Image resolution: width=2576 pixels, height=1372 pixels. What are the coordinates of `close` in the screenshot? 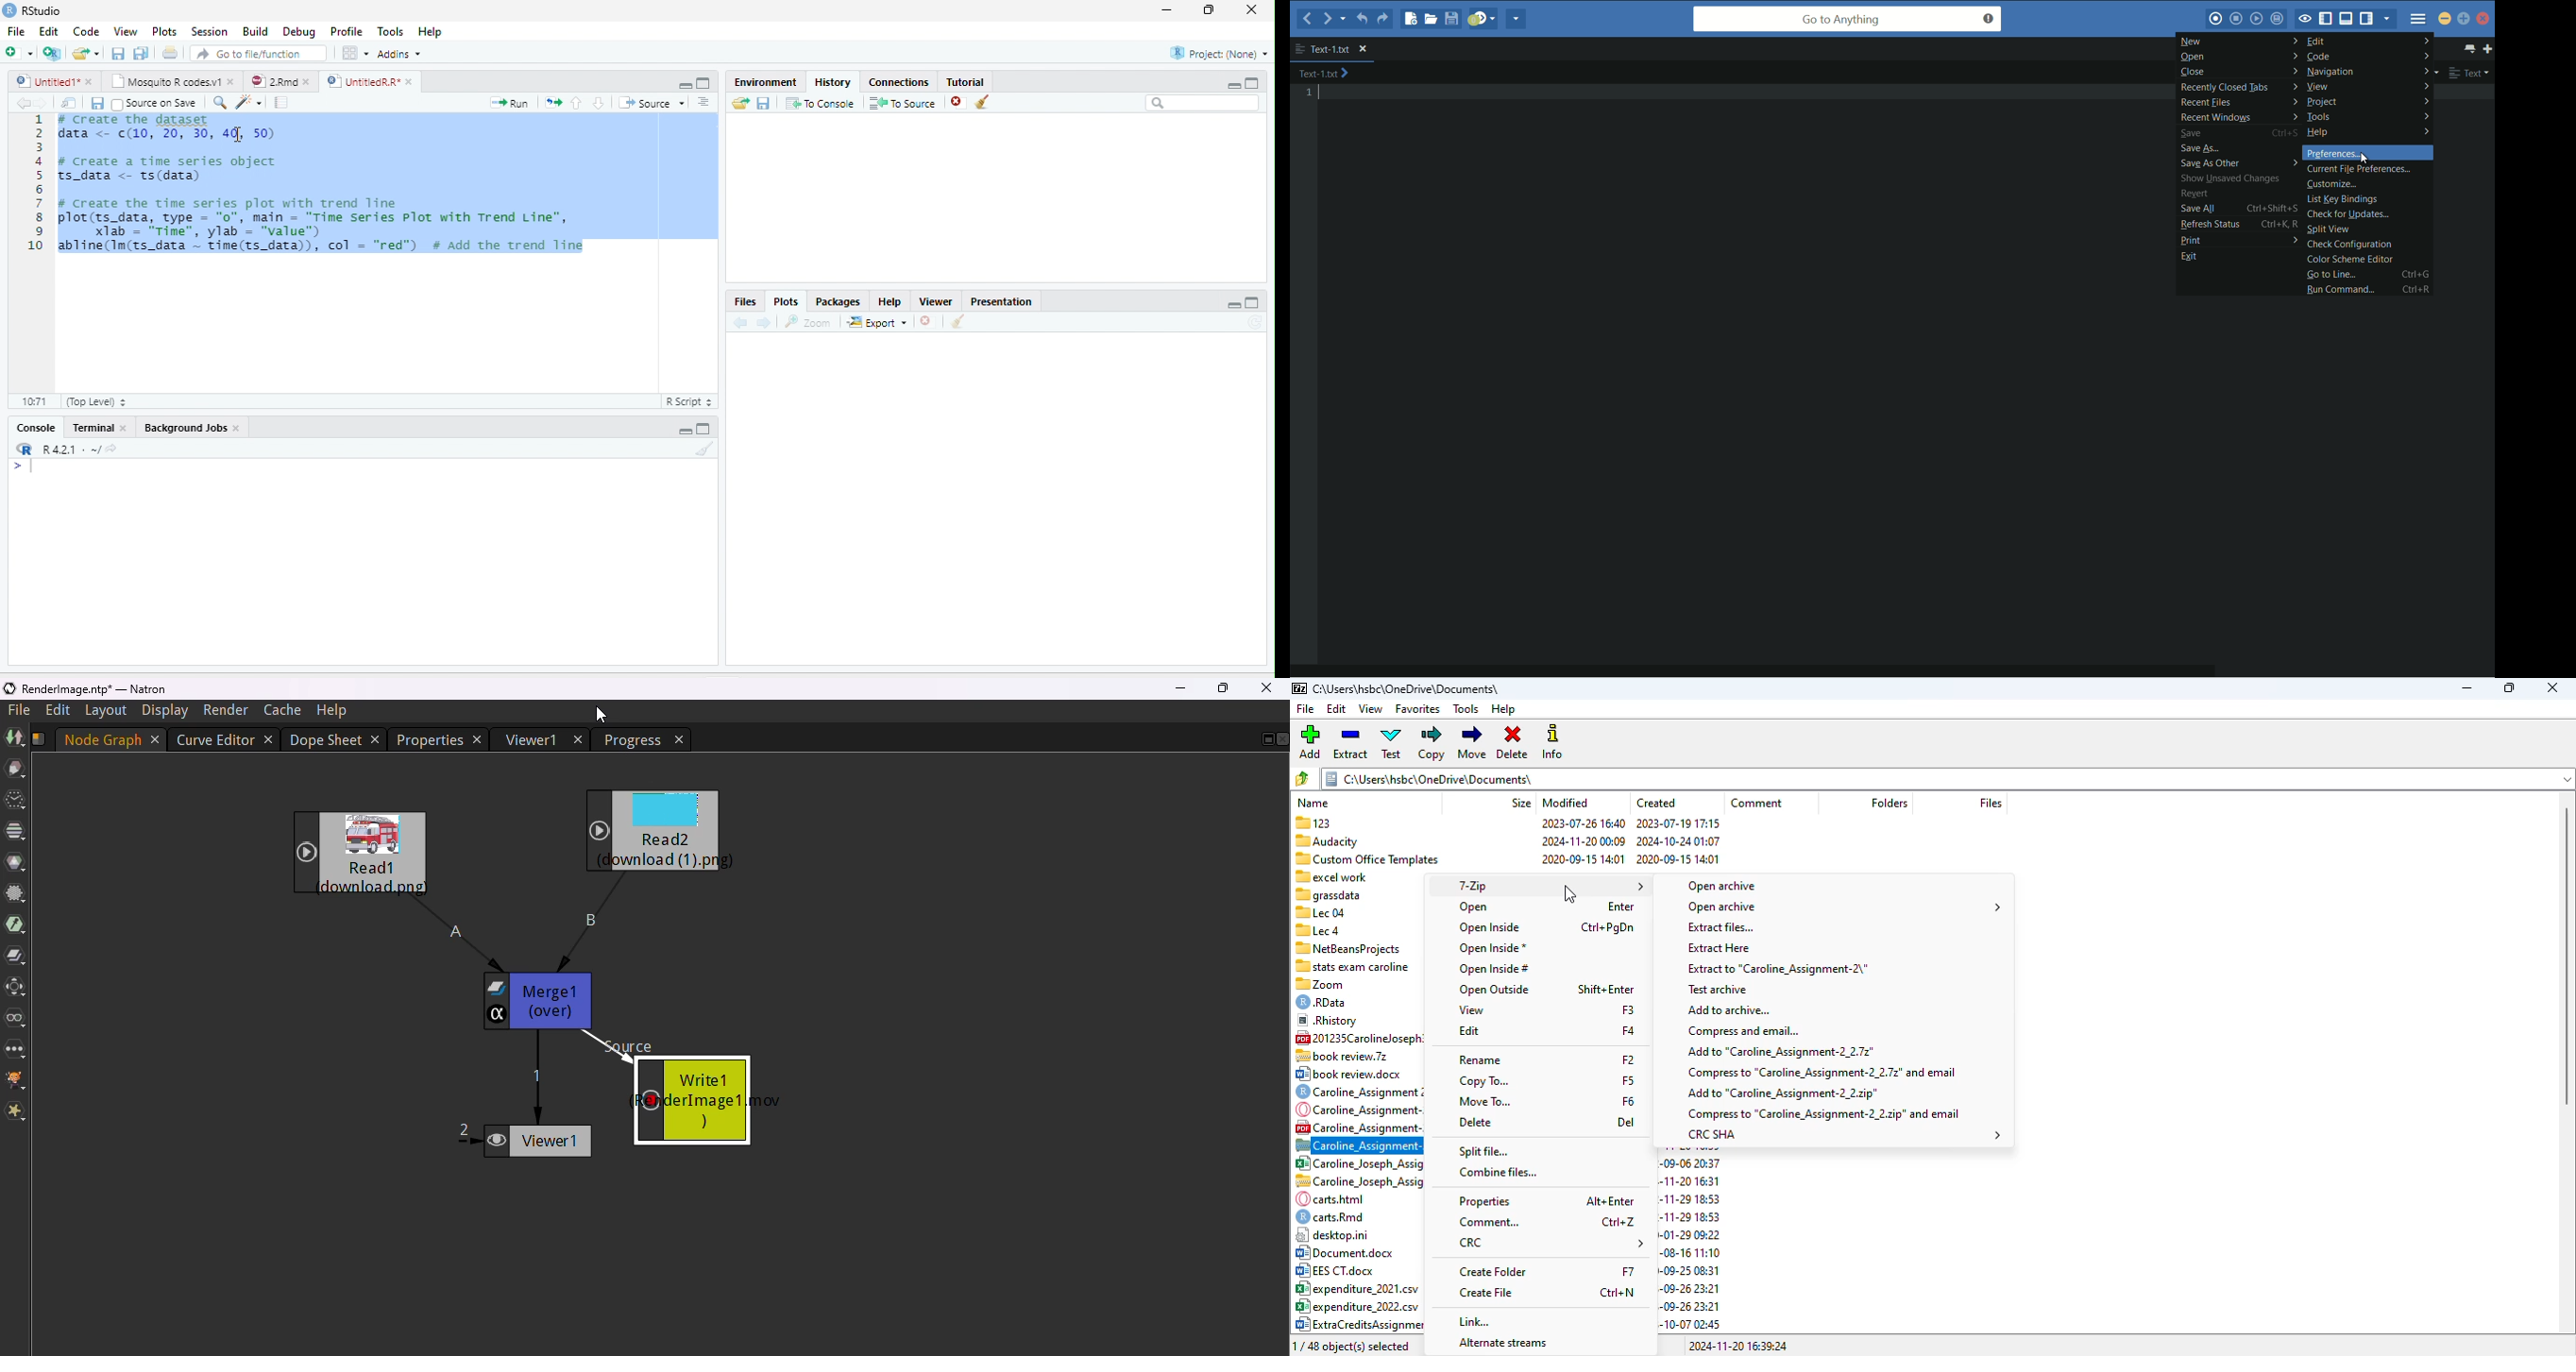 It's located at (1252, 10).